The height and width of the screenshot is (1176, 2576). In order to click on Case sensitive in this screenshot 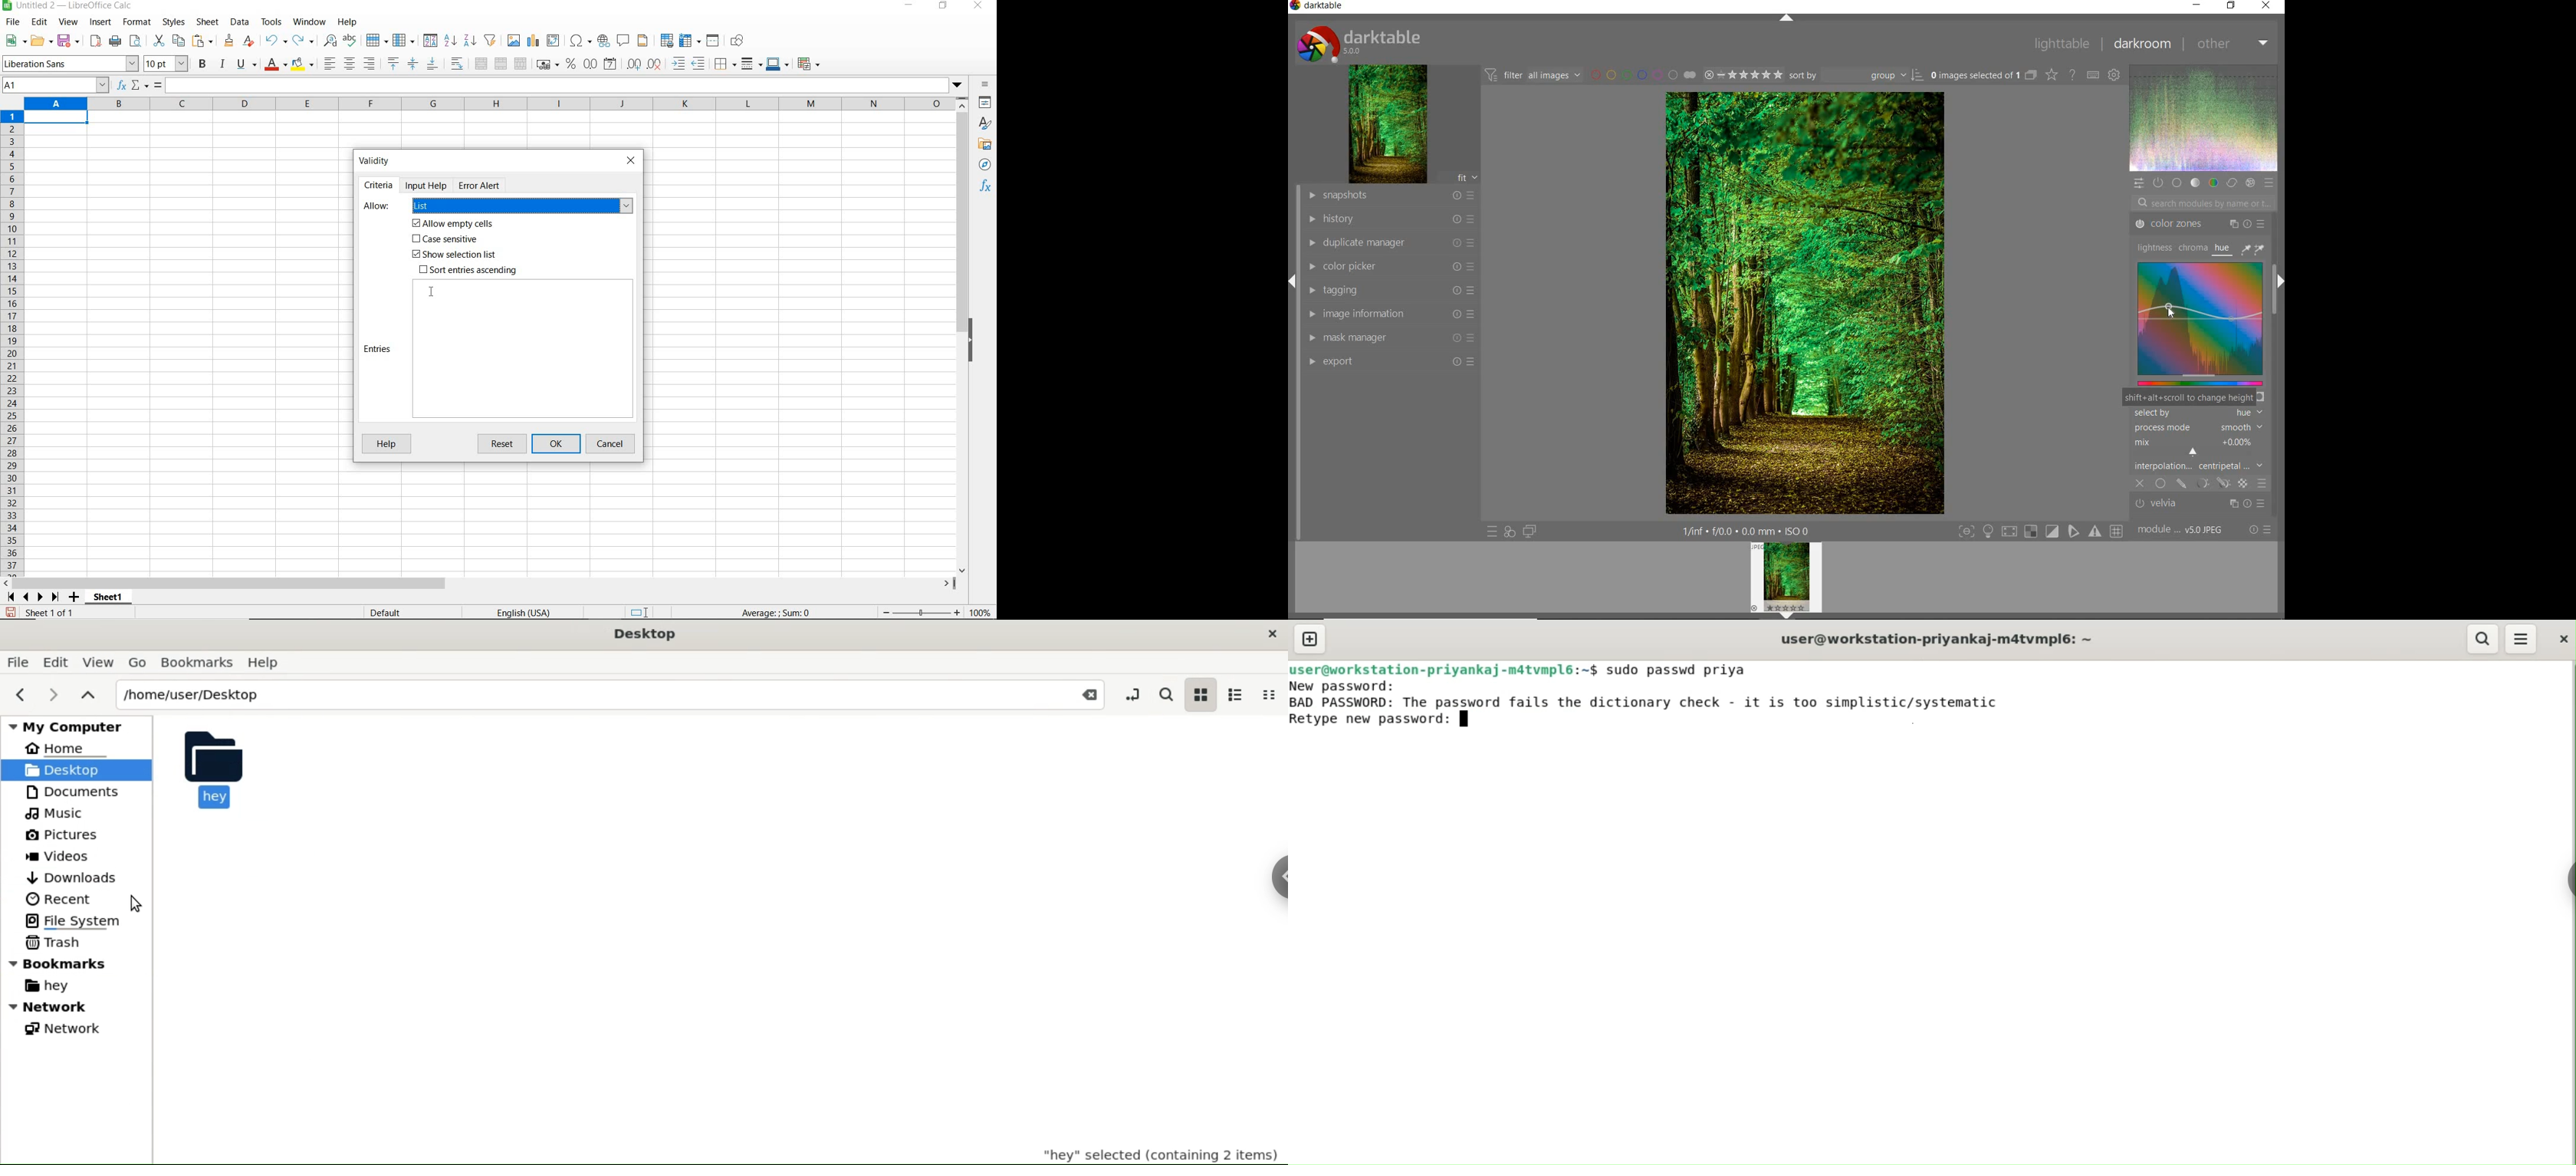, I will do `click(446, 240)`.